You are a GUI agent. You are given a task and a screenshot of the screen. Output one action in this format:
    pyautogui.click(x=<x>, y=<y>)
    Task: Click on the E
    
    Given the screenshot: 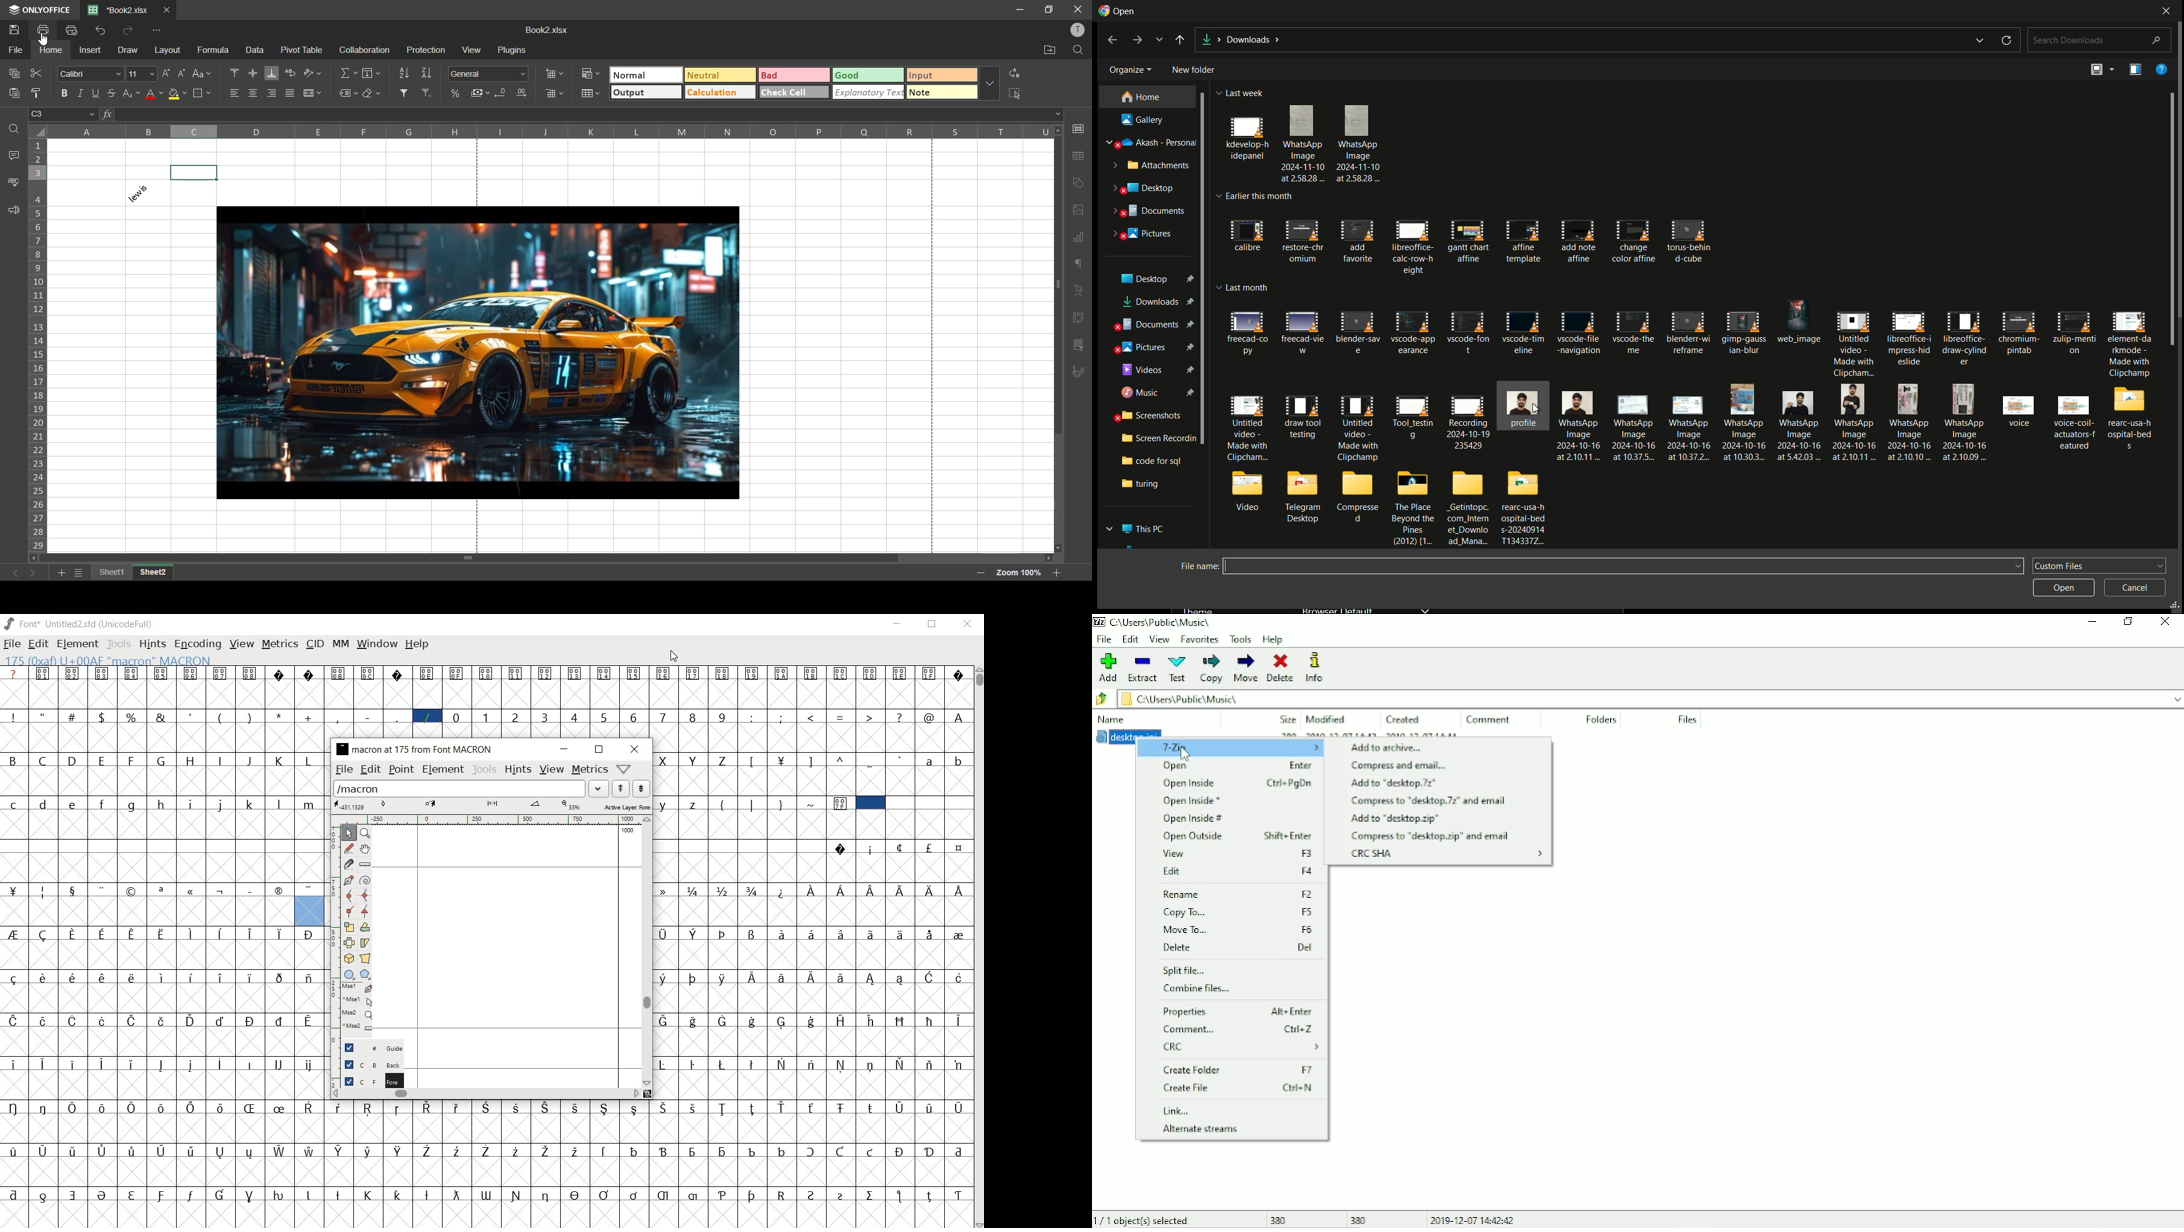 What is the action you would take?
    pyautogui.click(x=103, y=761)
    